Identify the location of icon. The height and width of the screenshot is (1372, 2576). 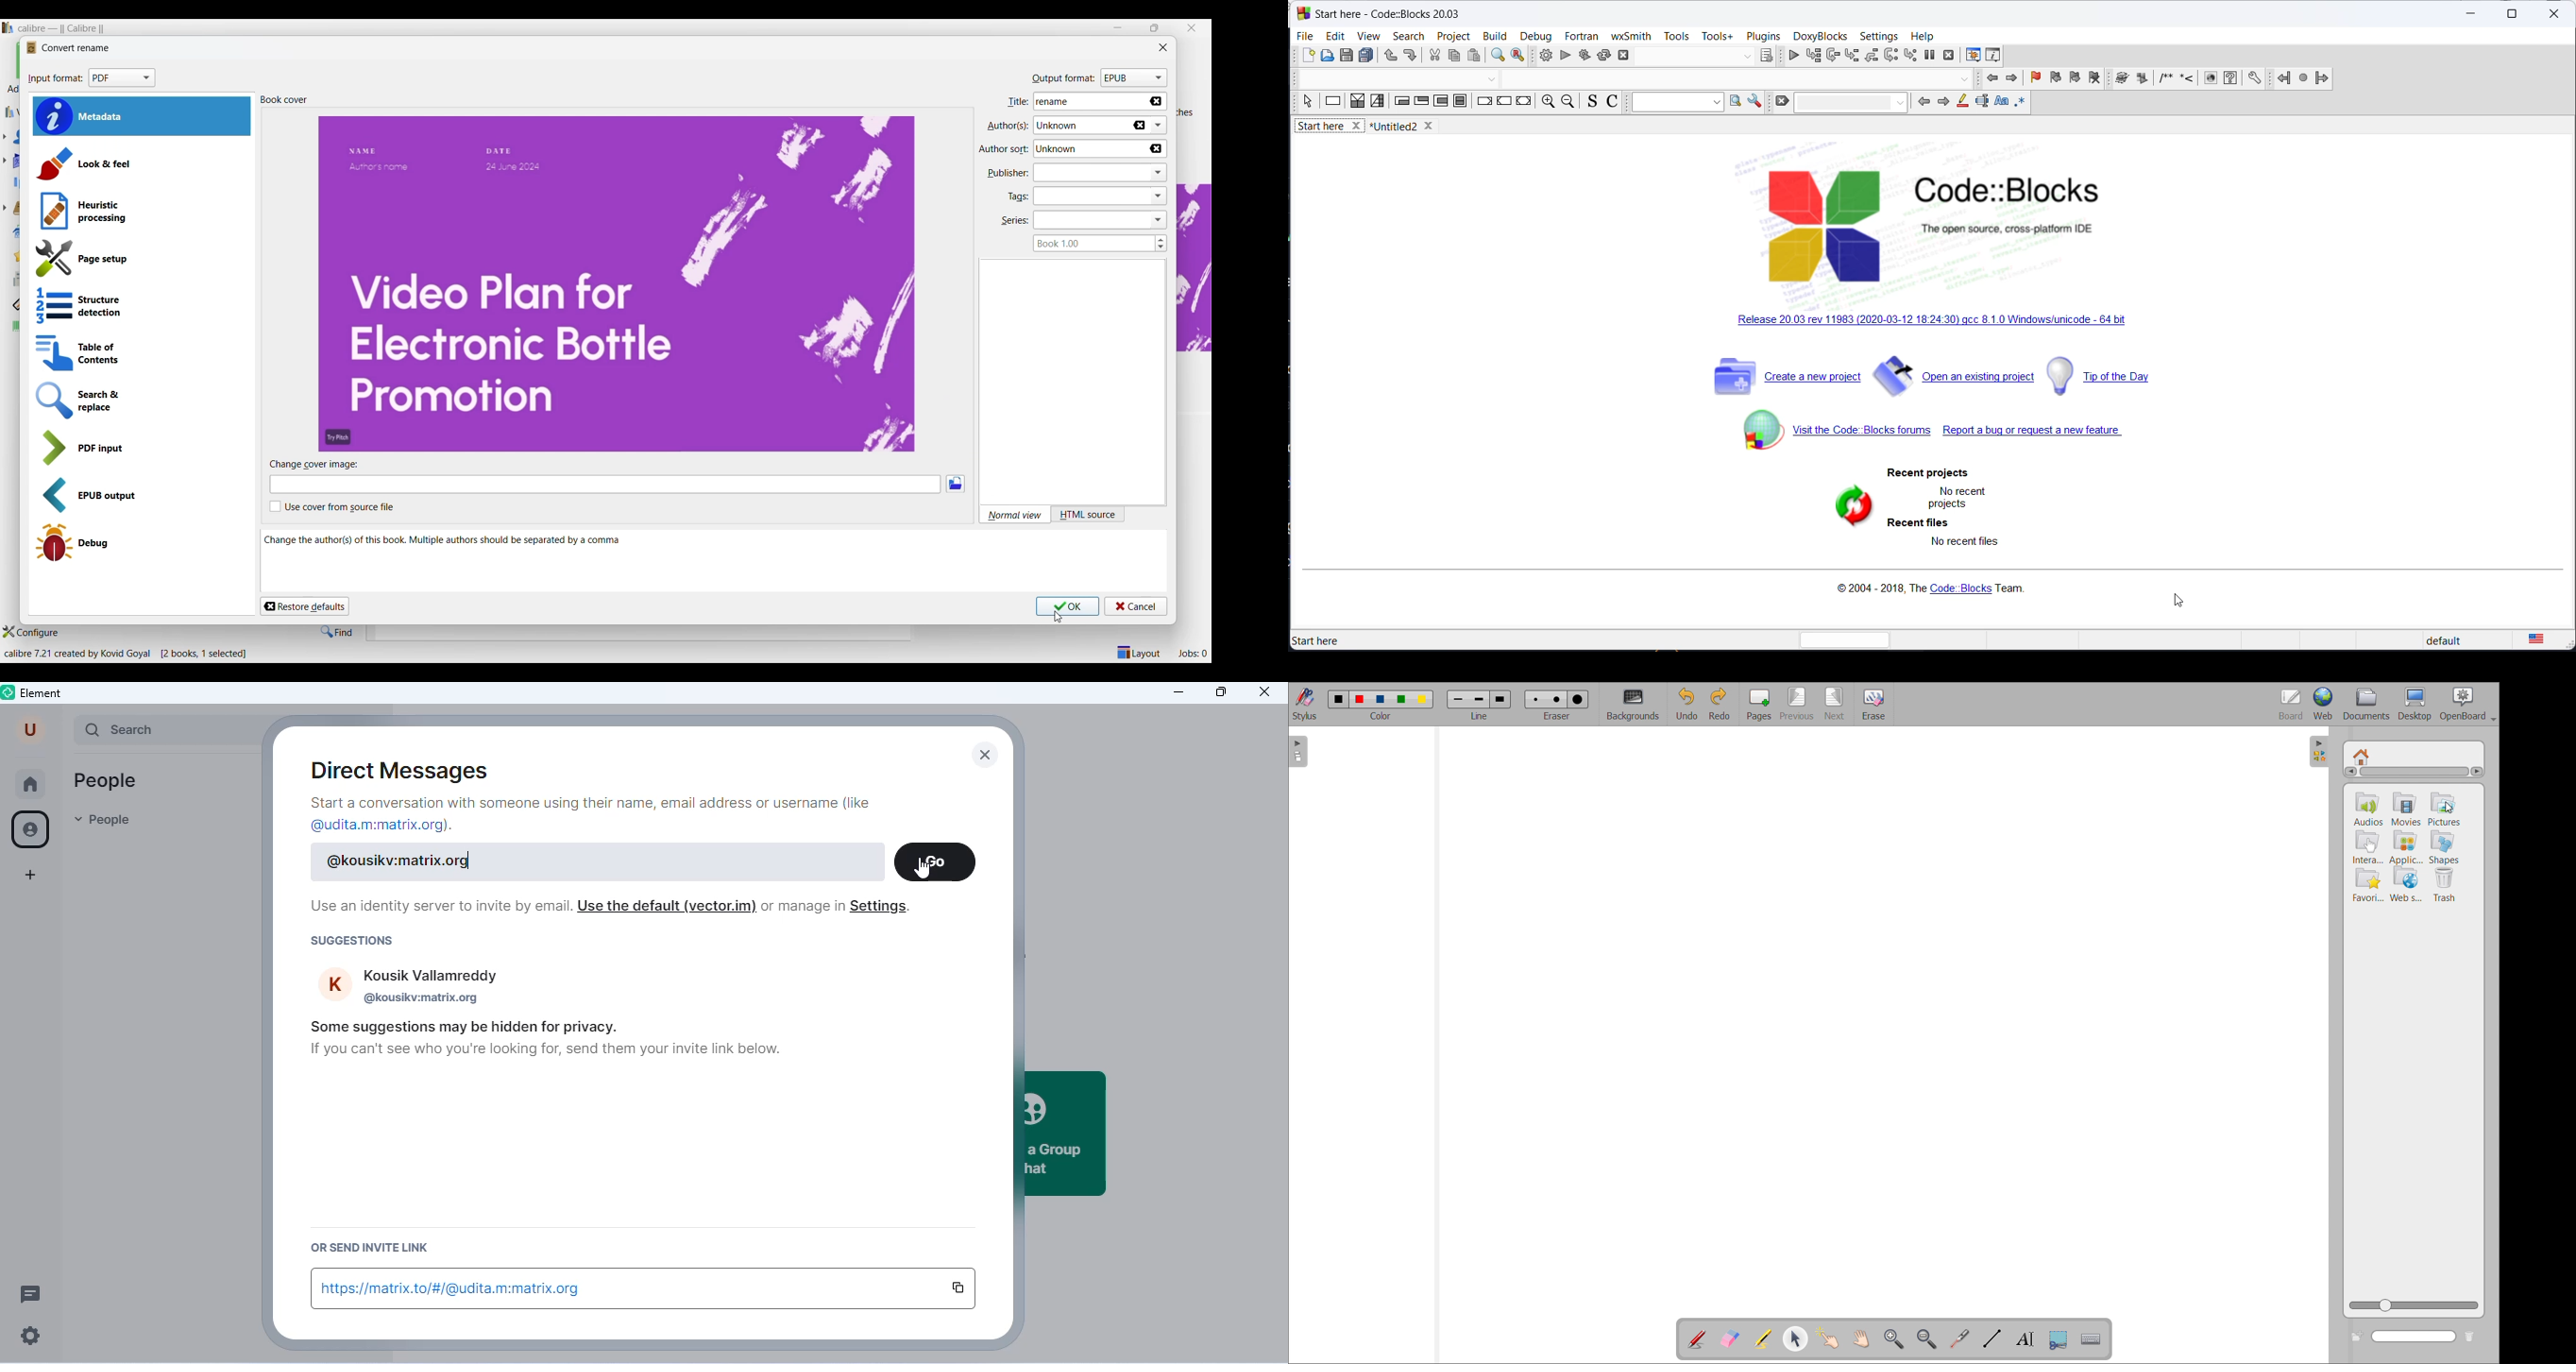
(2186, 80).